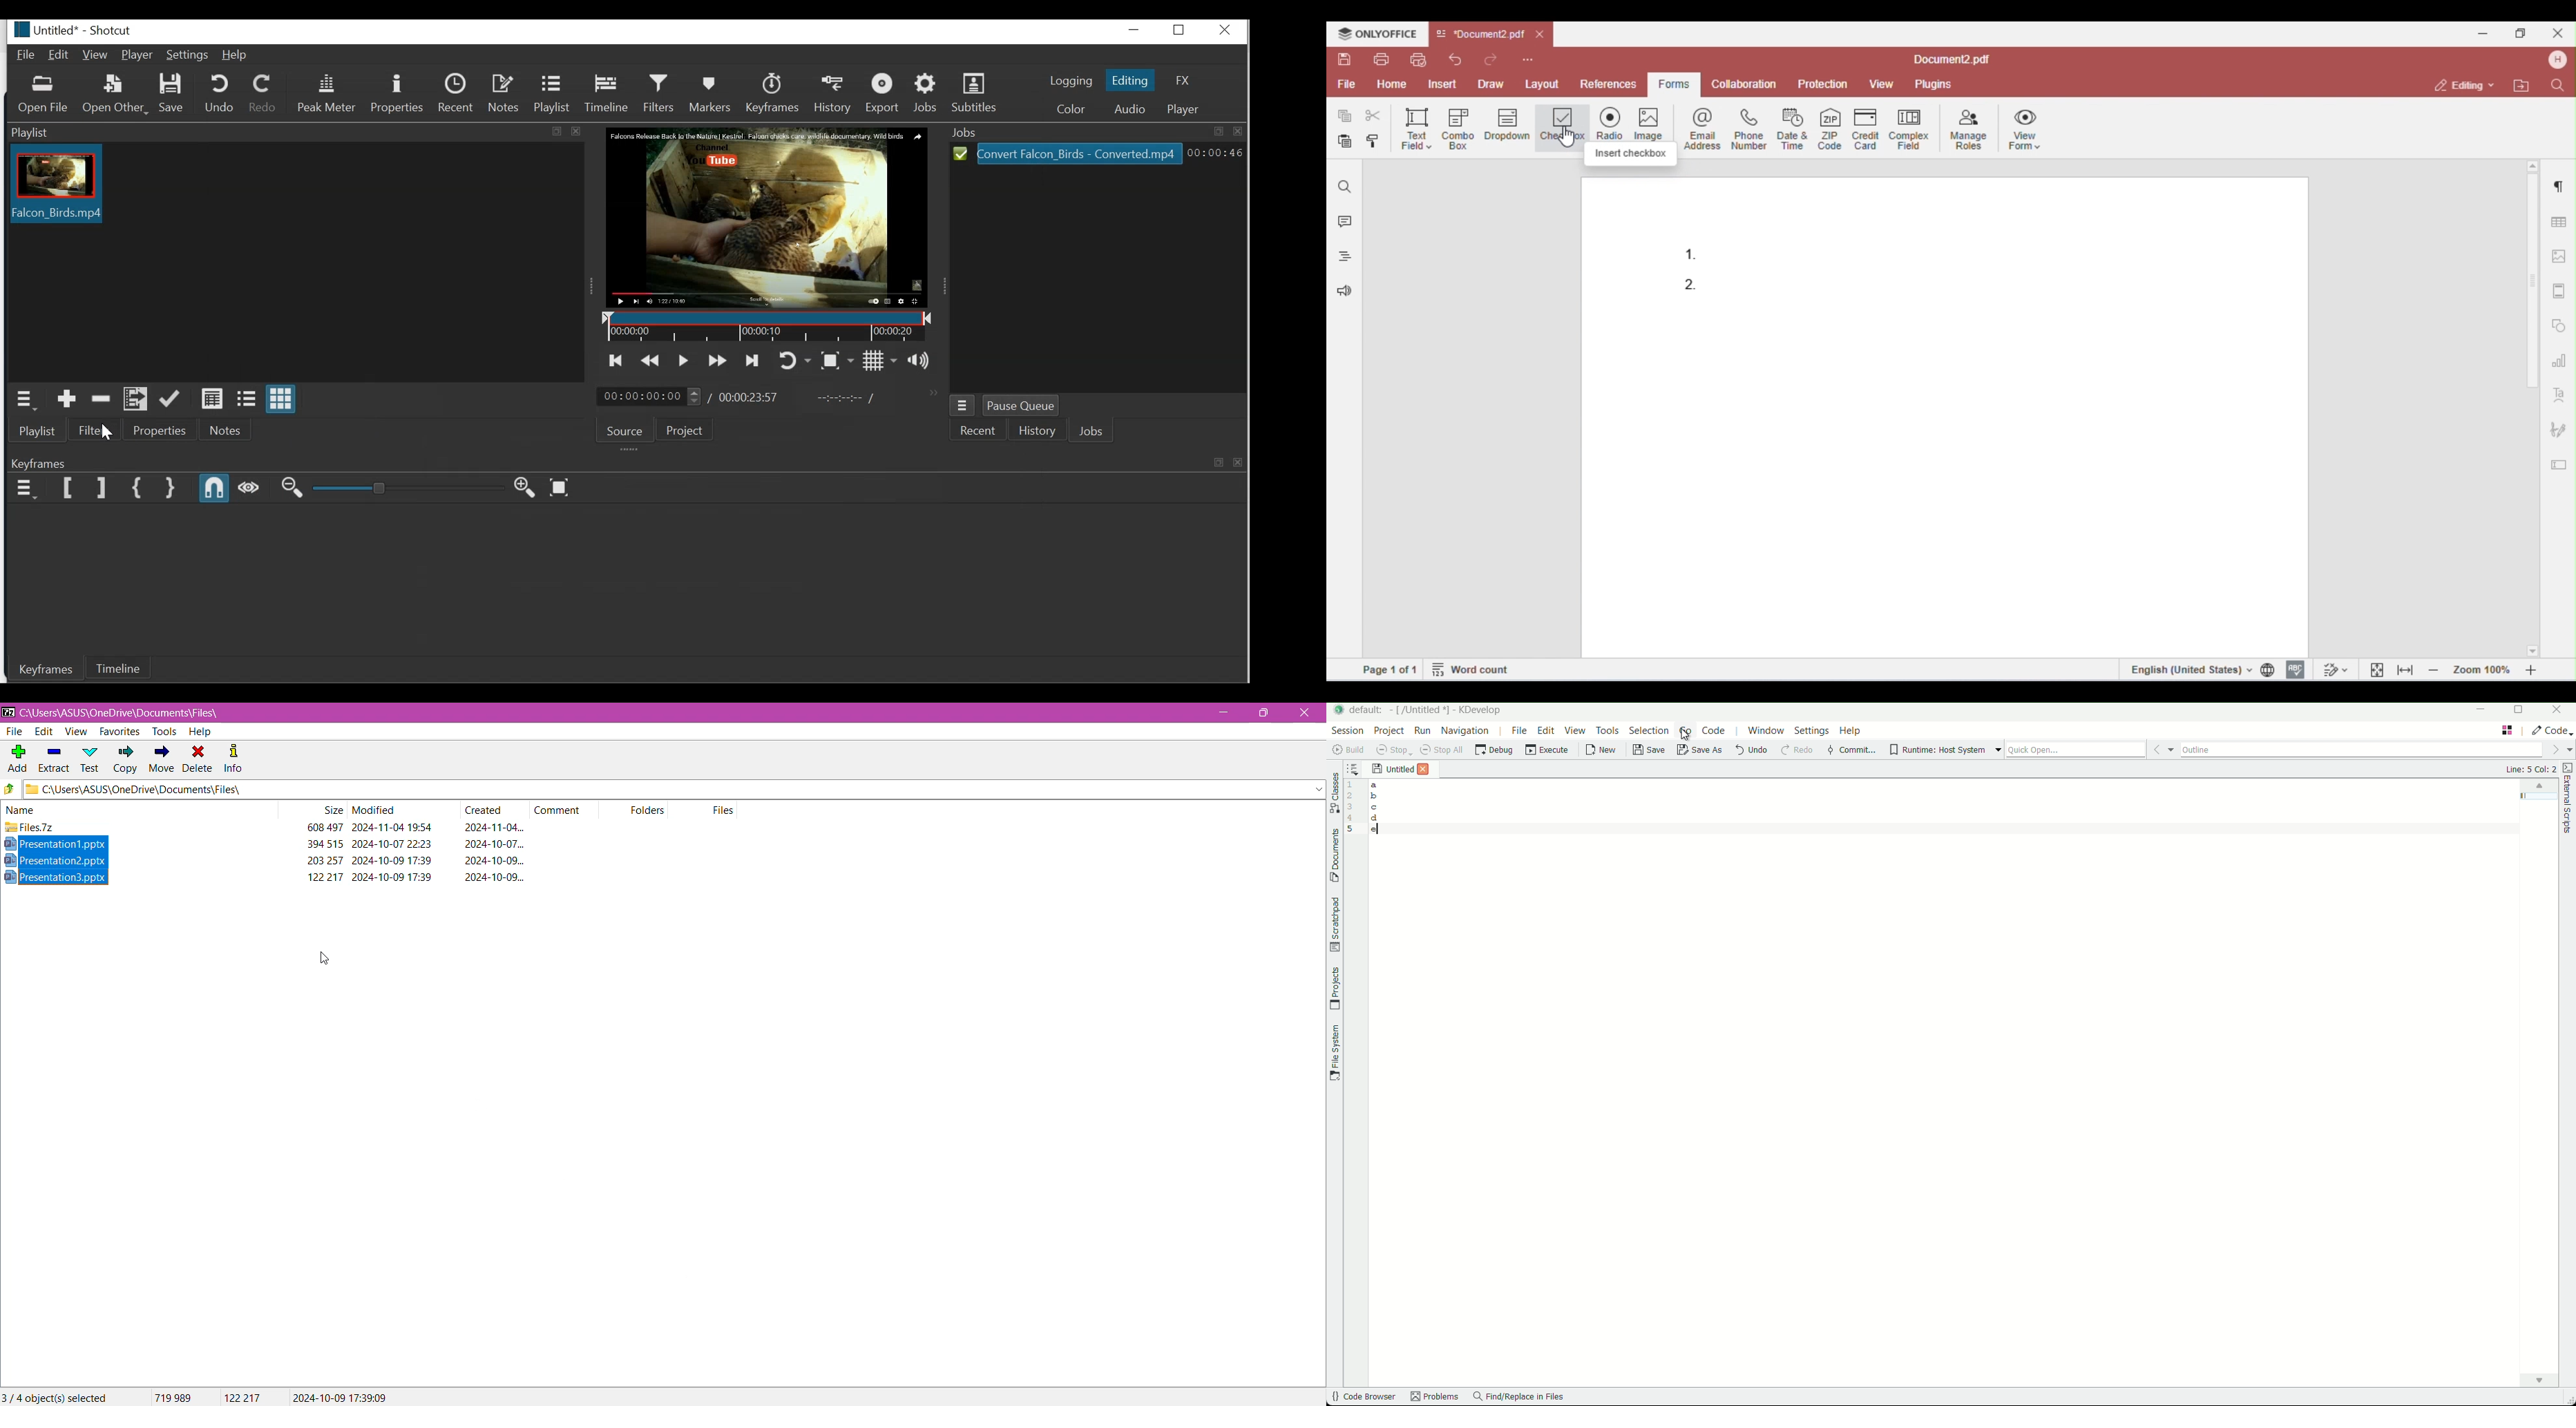 The height and width of the screenshot is (1428, 2576). Describe the element at coordinates (43, 732) in the screenshot. I see `Edit` at that location.